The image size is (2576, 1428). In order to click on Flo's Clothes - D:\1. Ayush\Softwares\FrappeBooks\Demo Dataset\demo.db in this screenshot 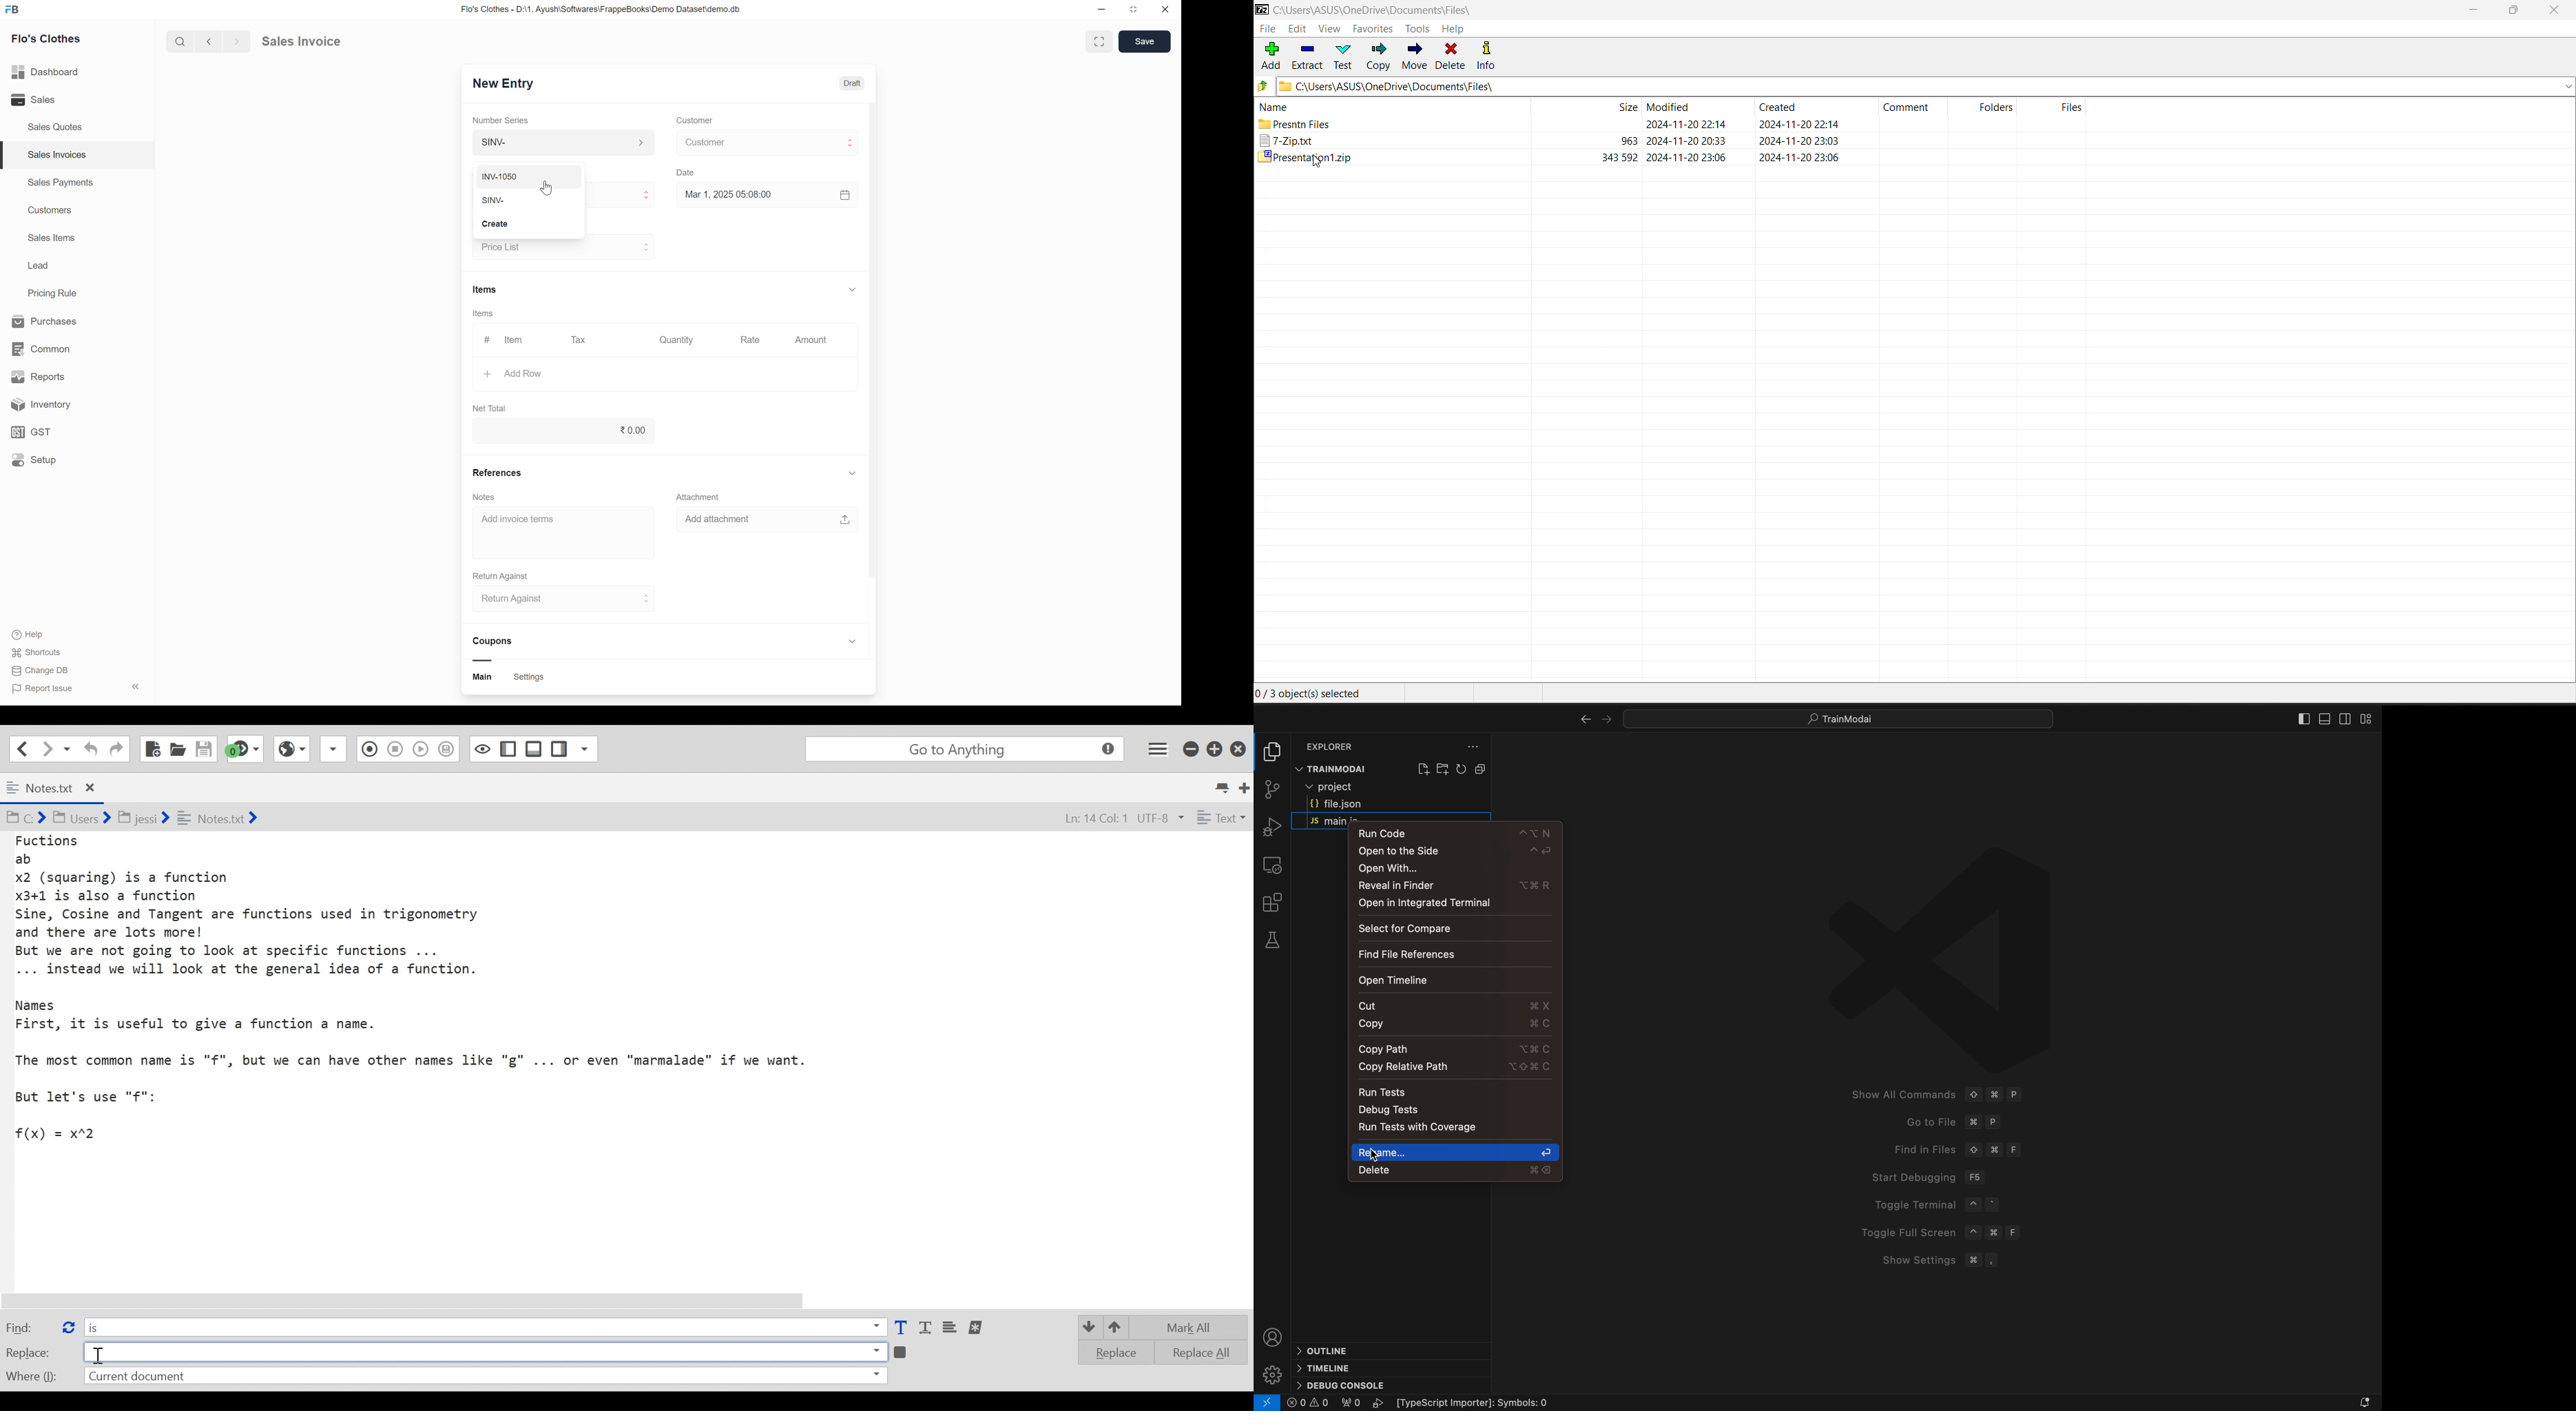, I will do `click(610, 11)`.